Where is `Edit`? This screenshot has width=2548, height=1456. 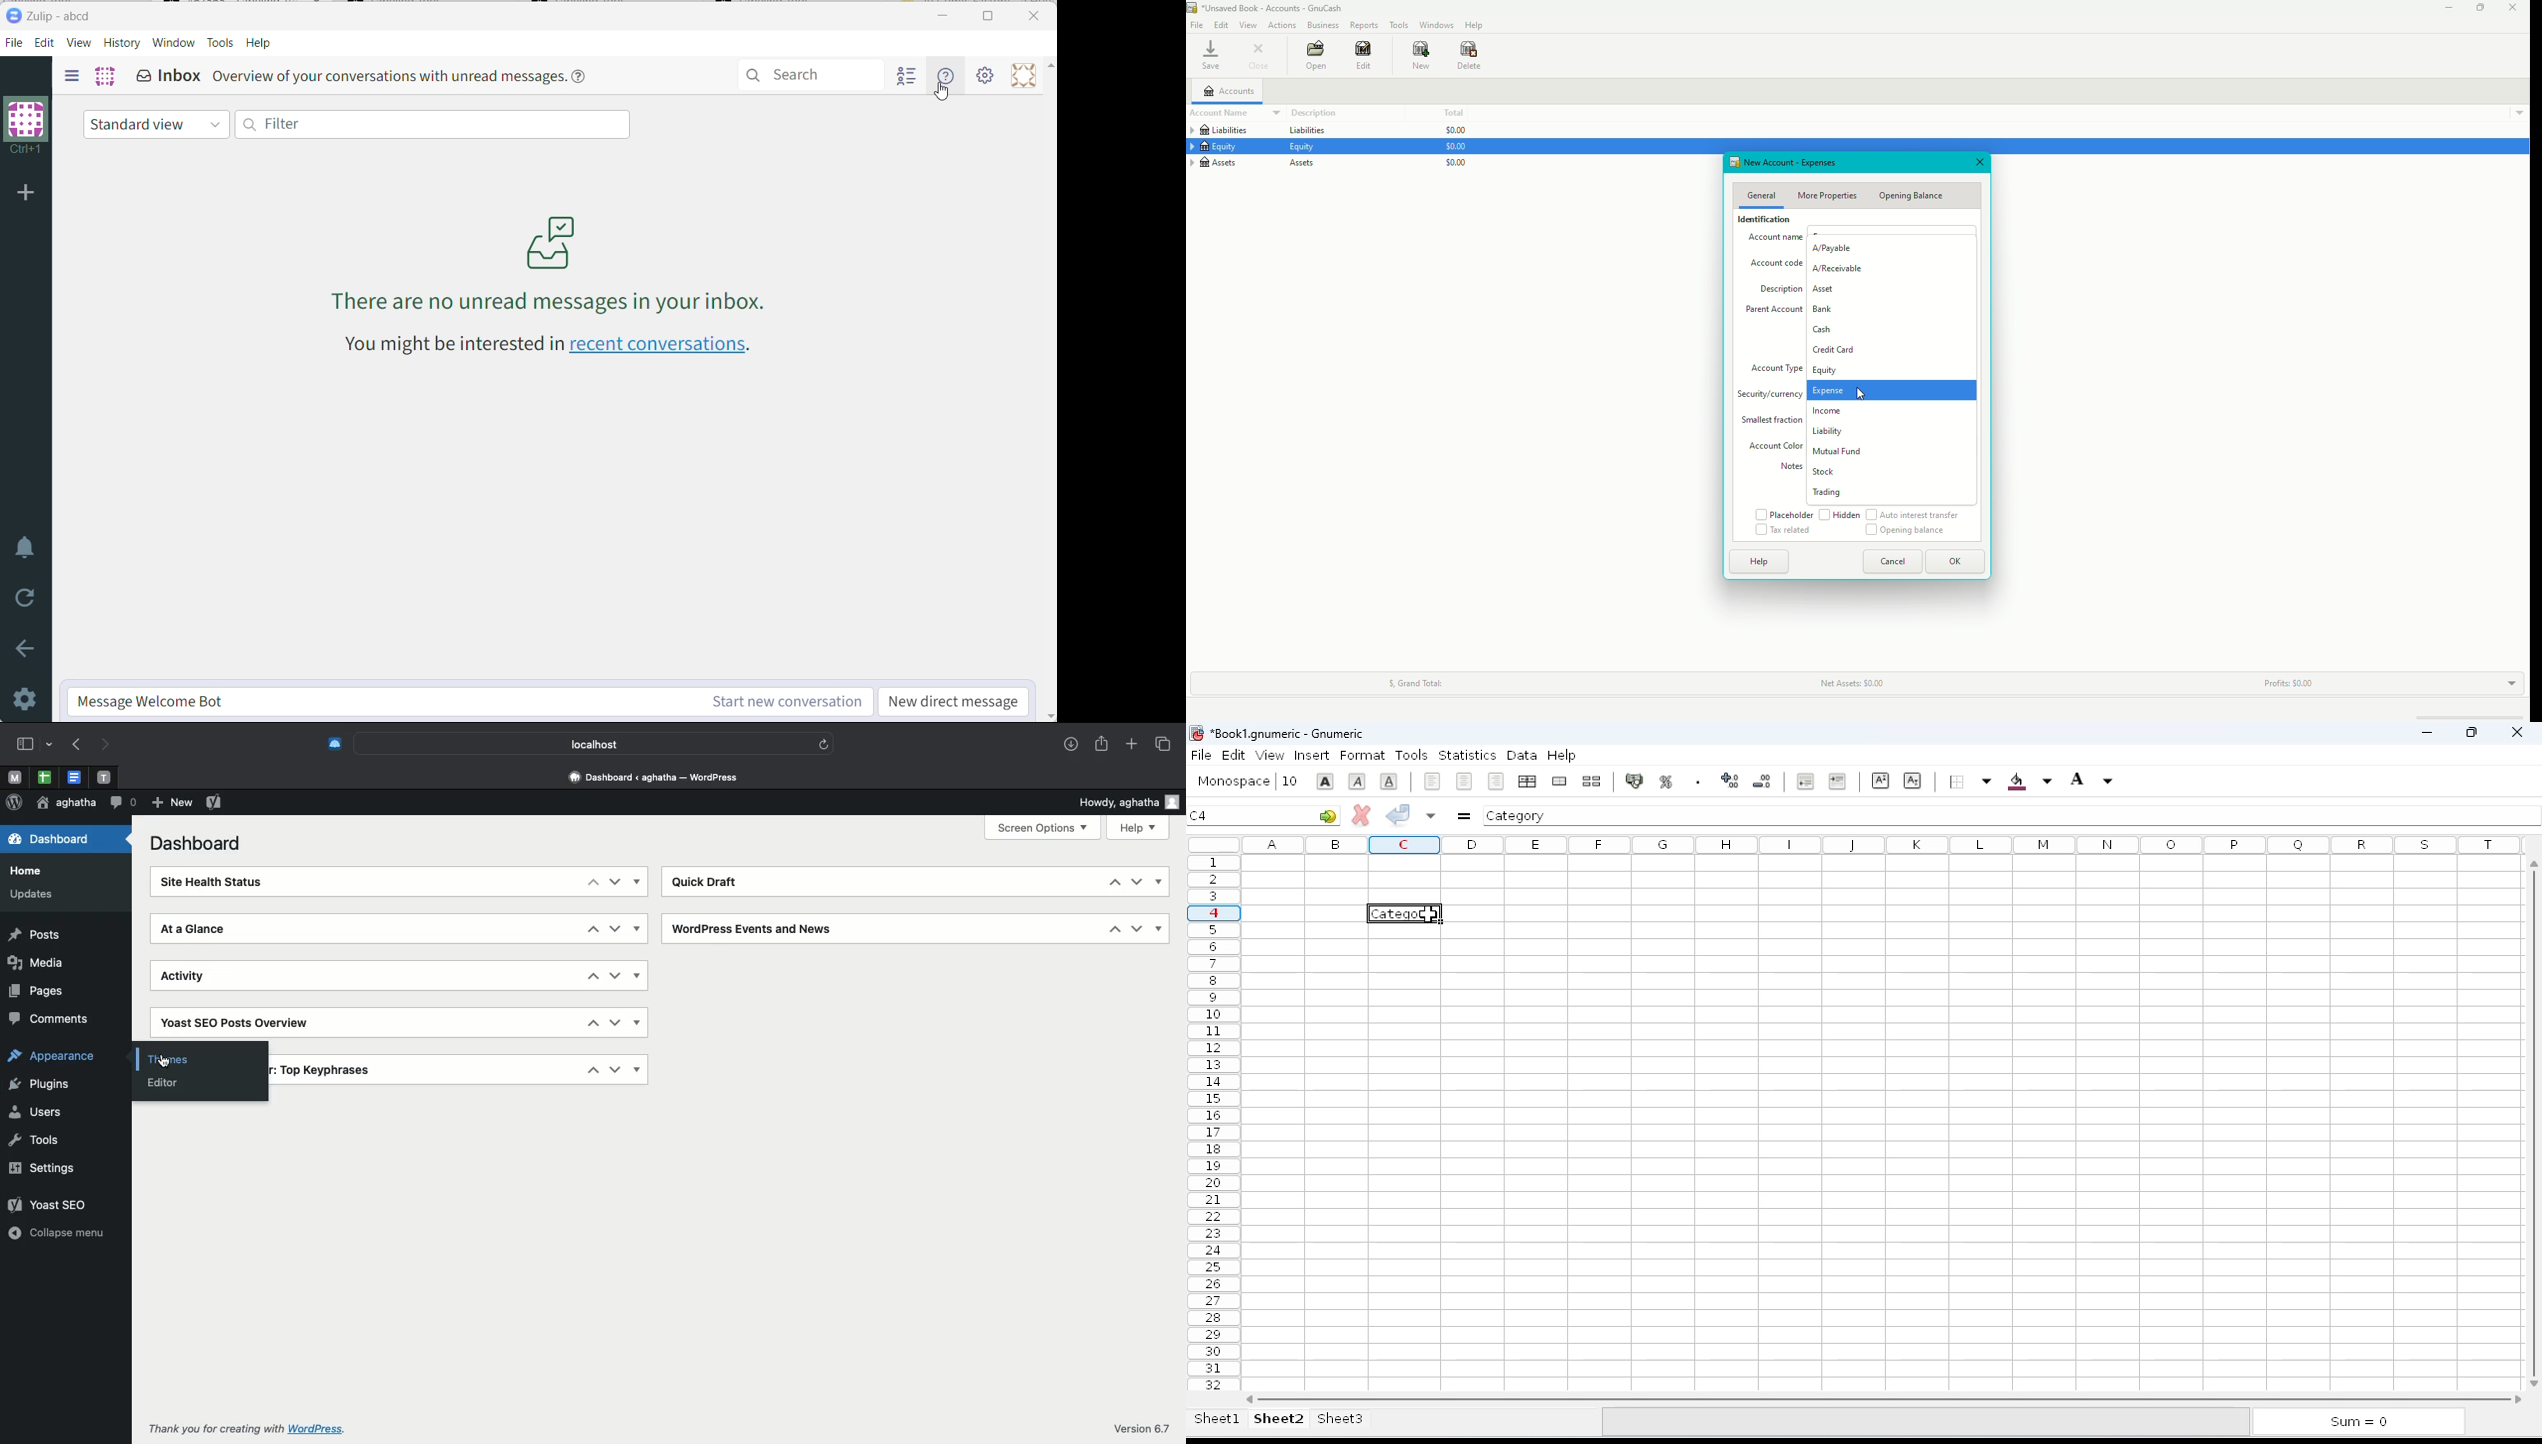 Edit is located at coordinates (1367, 57).